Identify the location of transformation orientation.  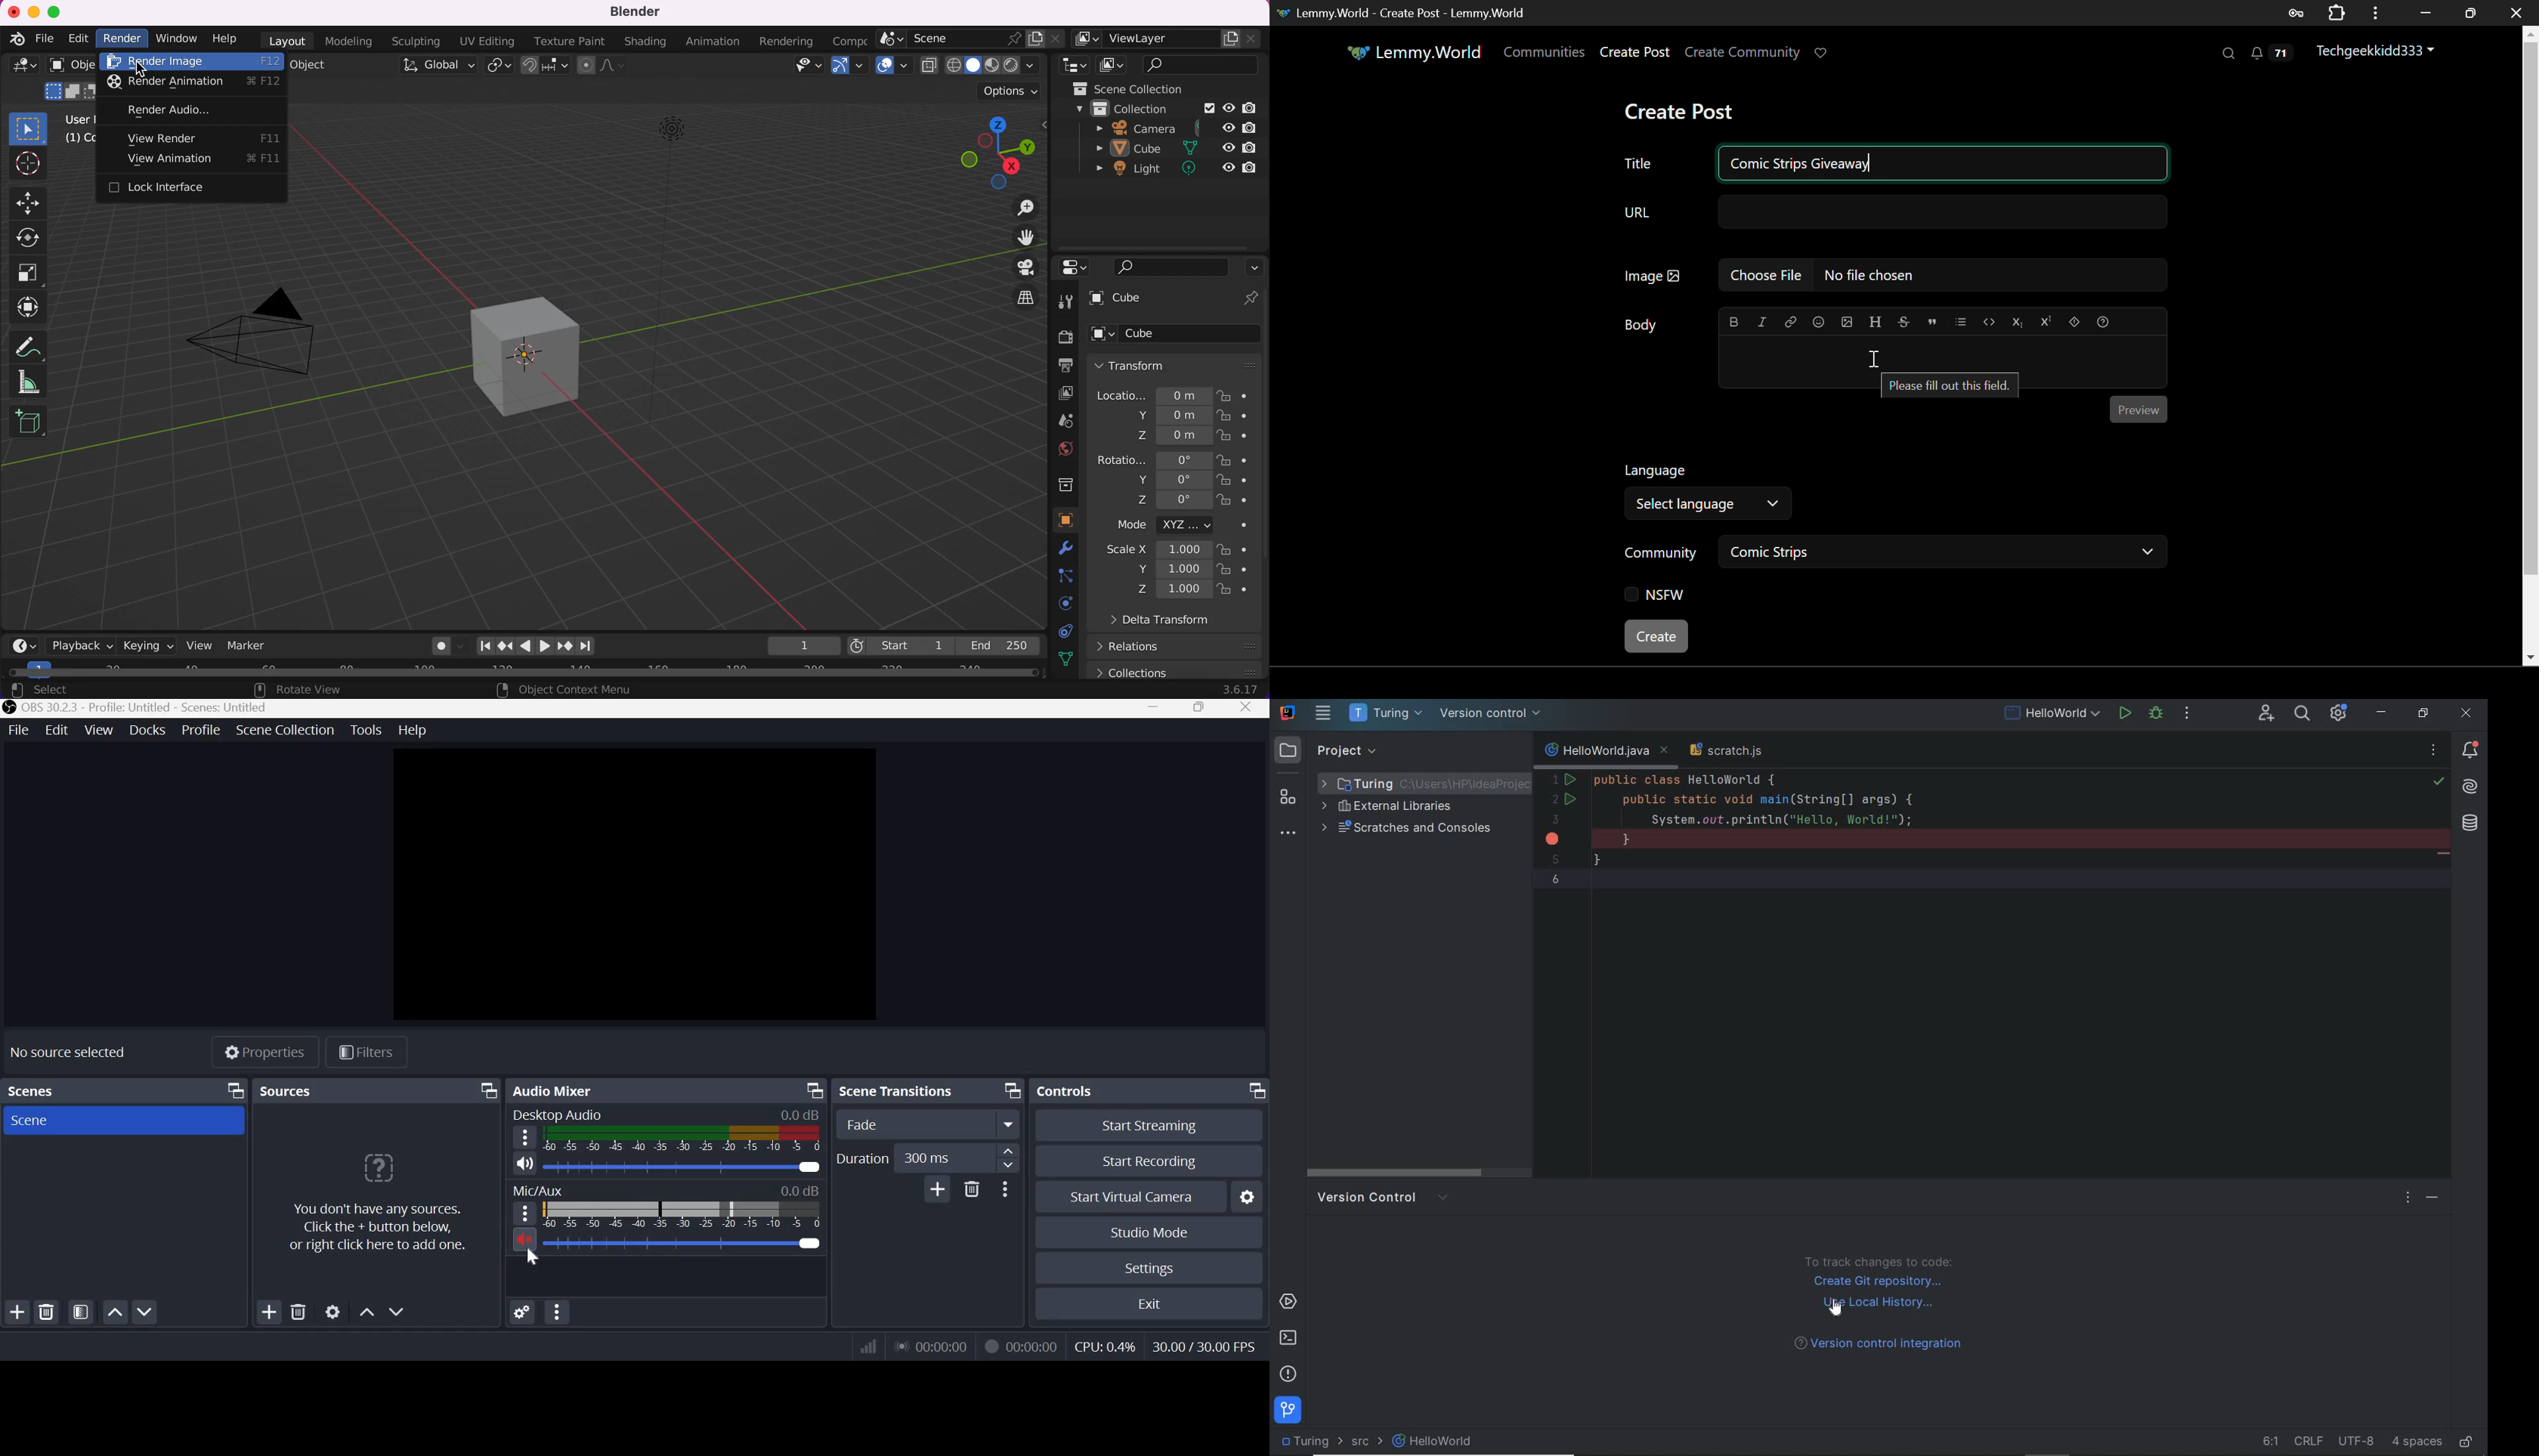
(432, 69).